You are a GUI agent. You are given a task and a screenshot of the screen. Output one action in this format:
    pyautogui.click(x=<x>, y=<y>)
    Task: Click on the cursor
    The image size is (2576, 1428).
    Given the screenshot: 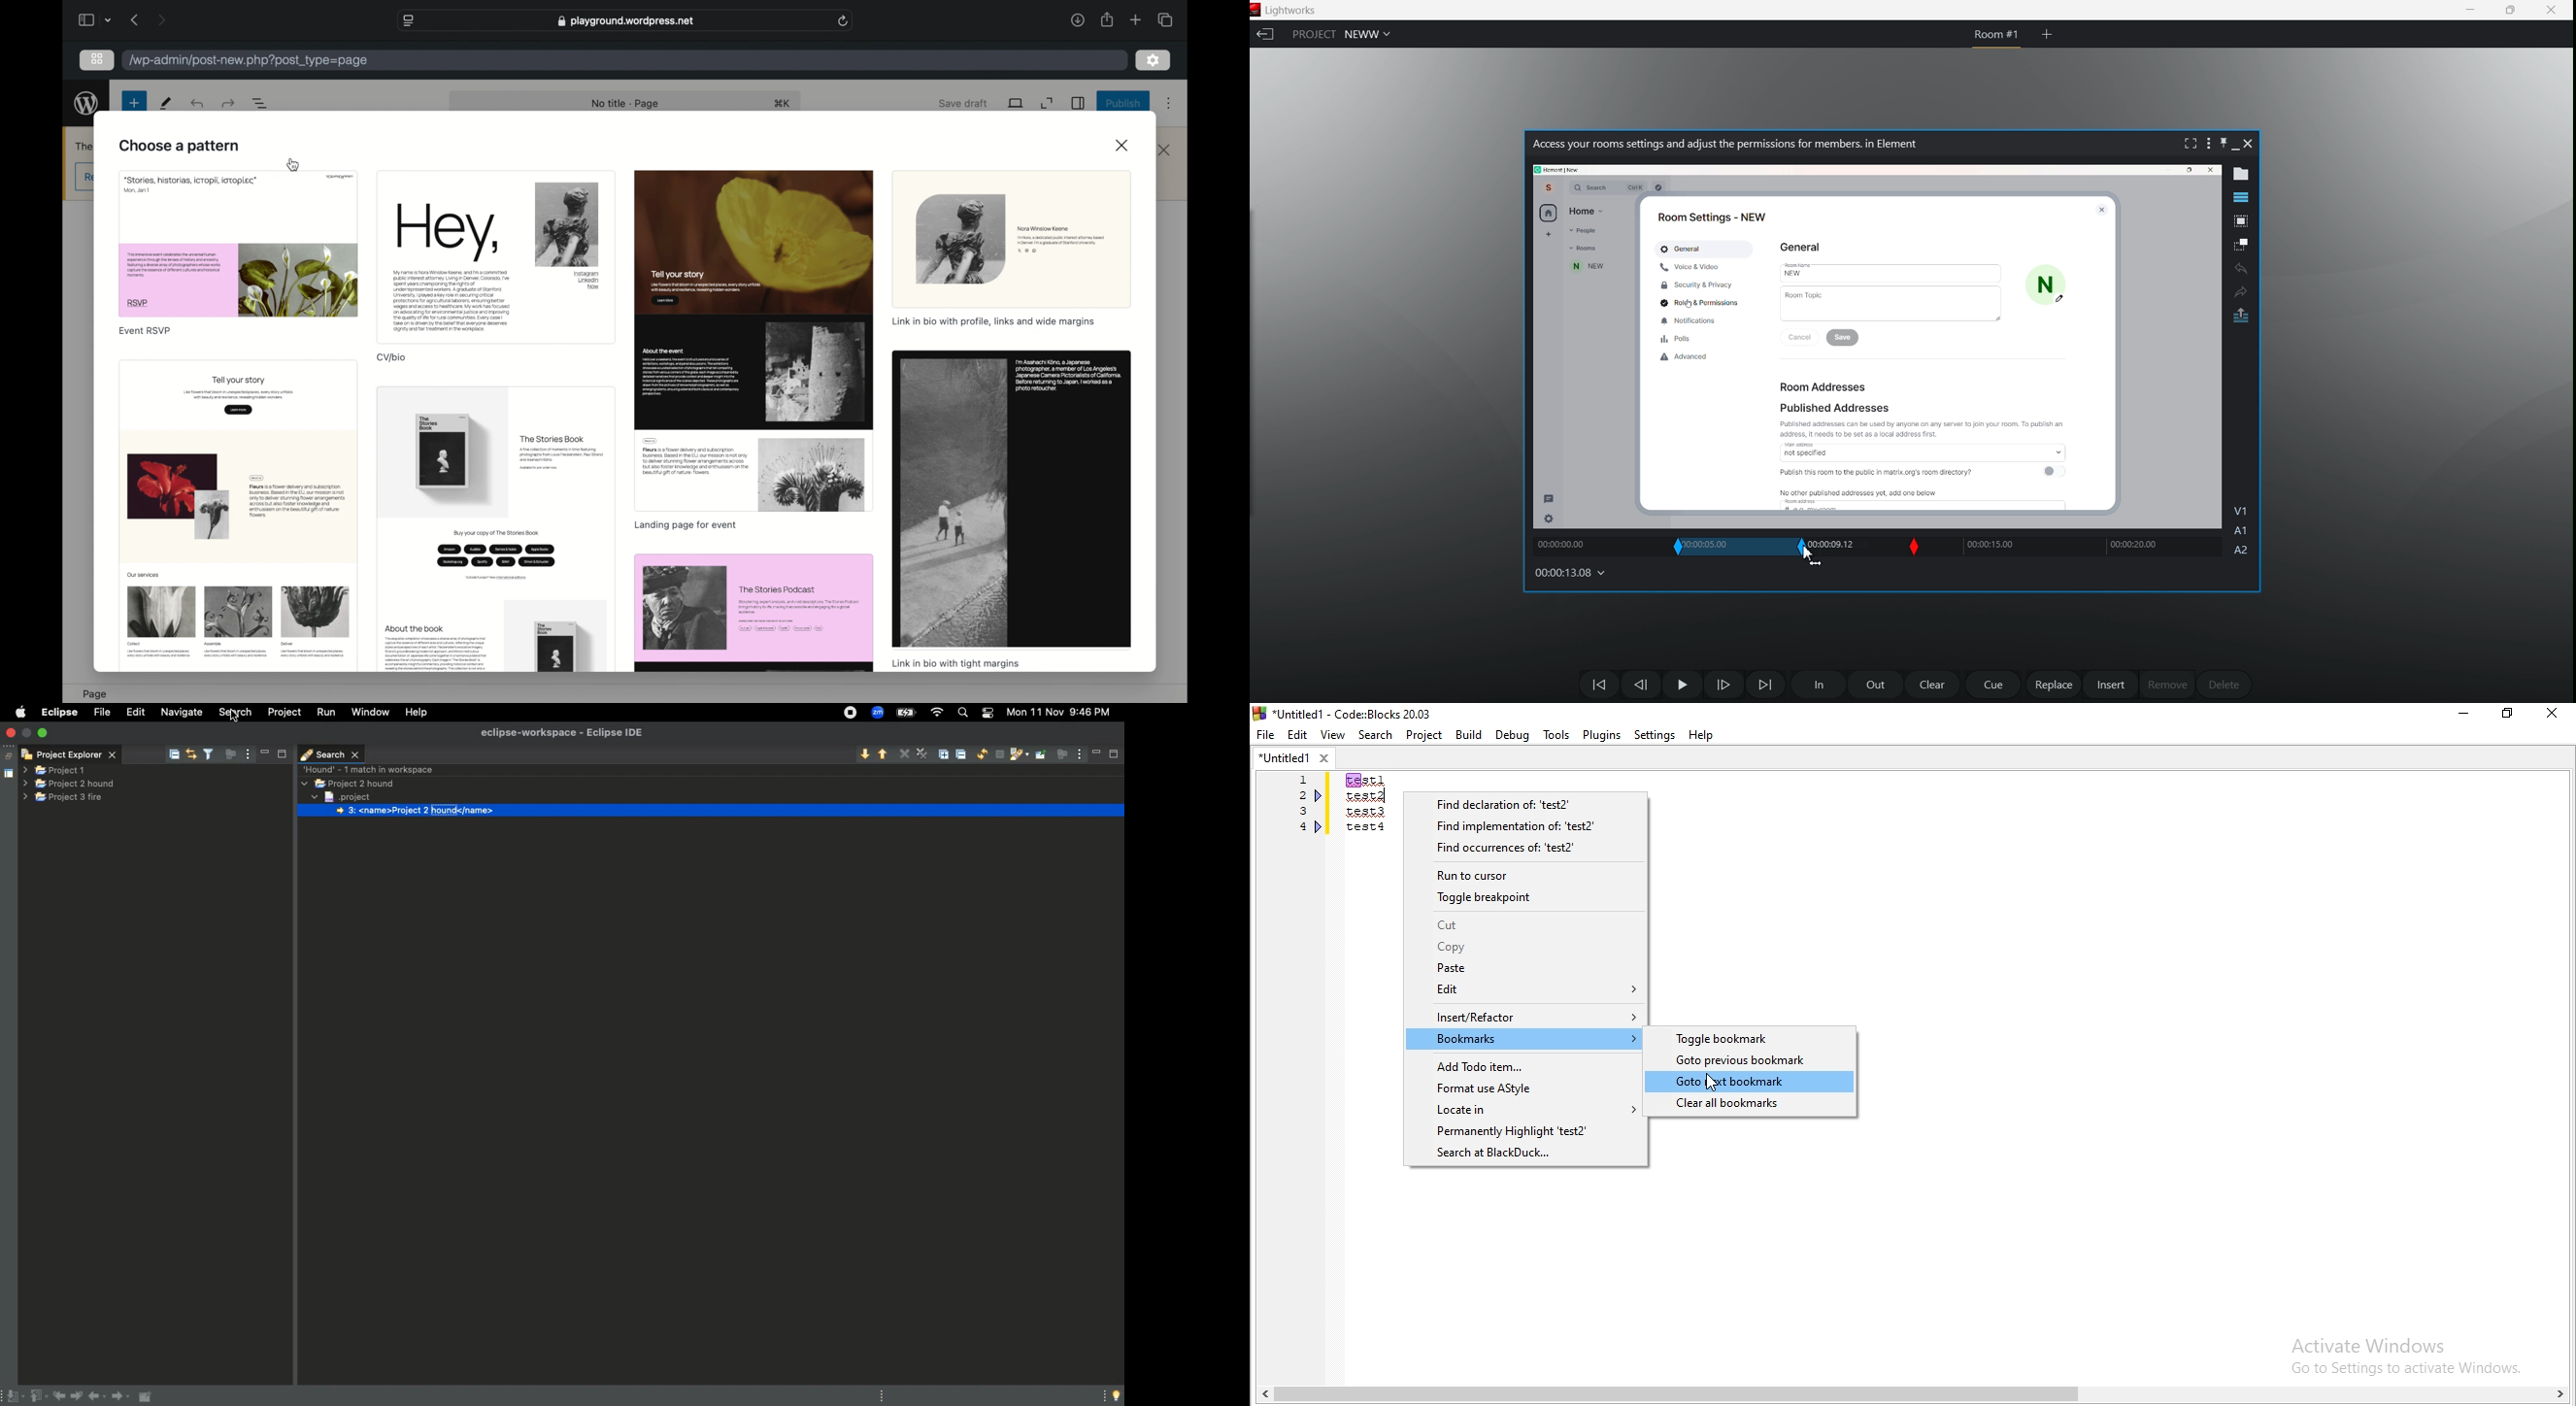 What is the action you would take?
    pyautogui.click(x=1810, y=554)
    